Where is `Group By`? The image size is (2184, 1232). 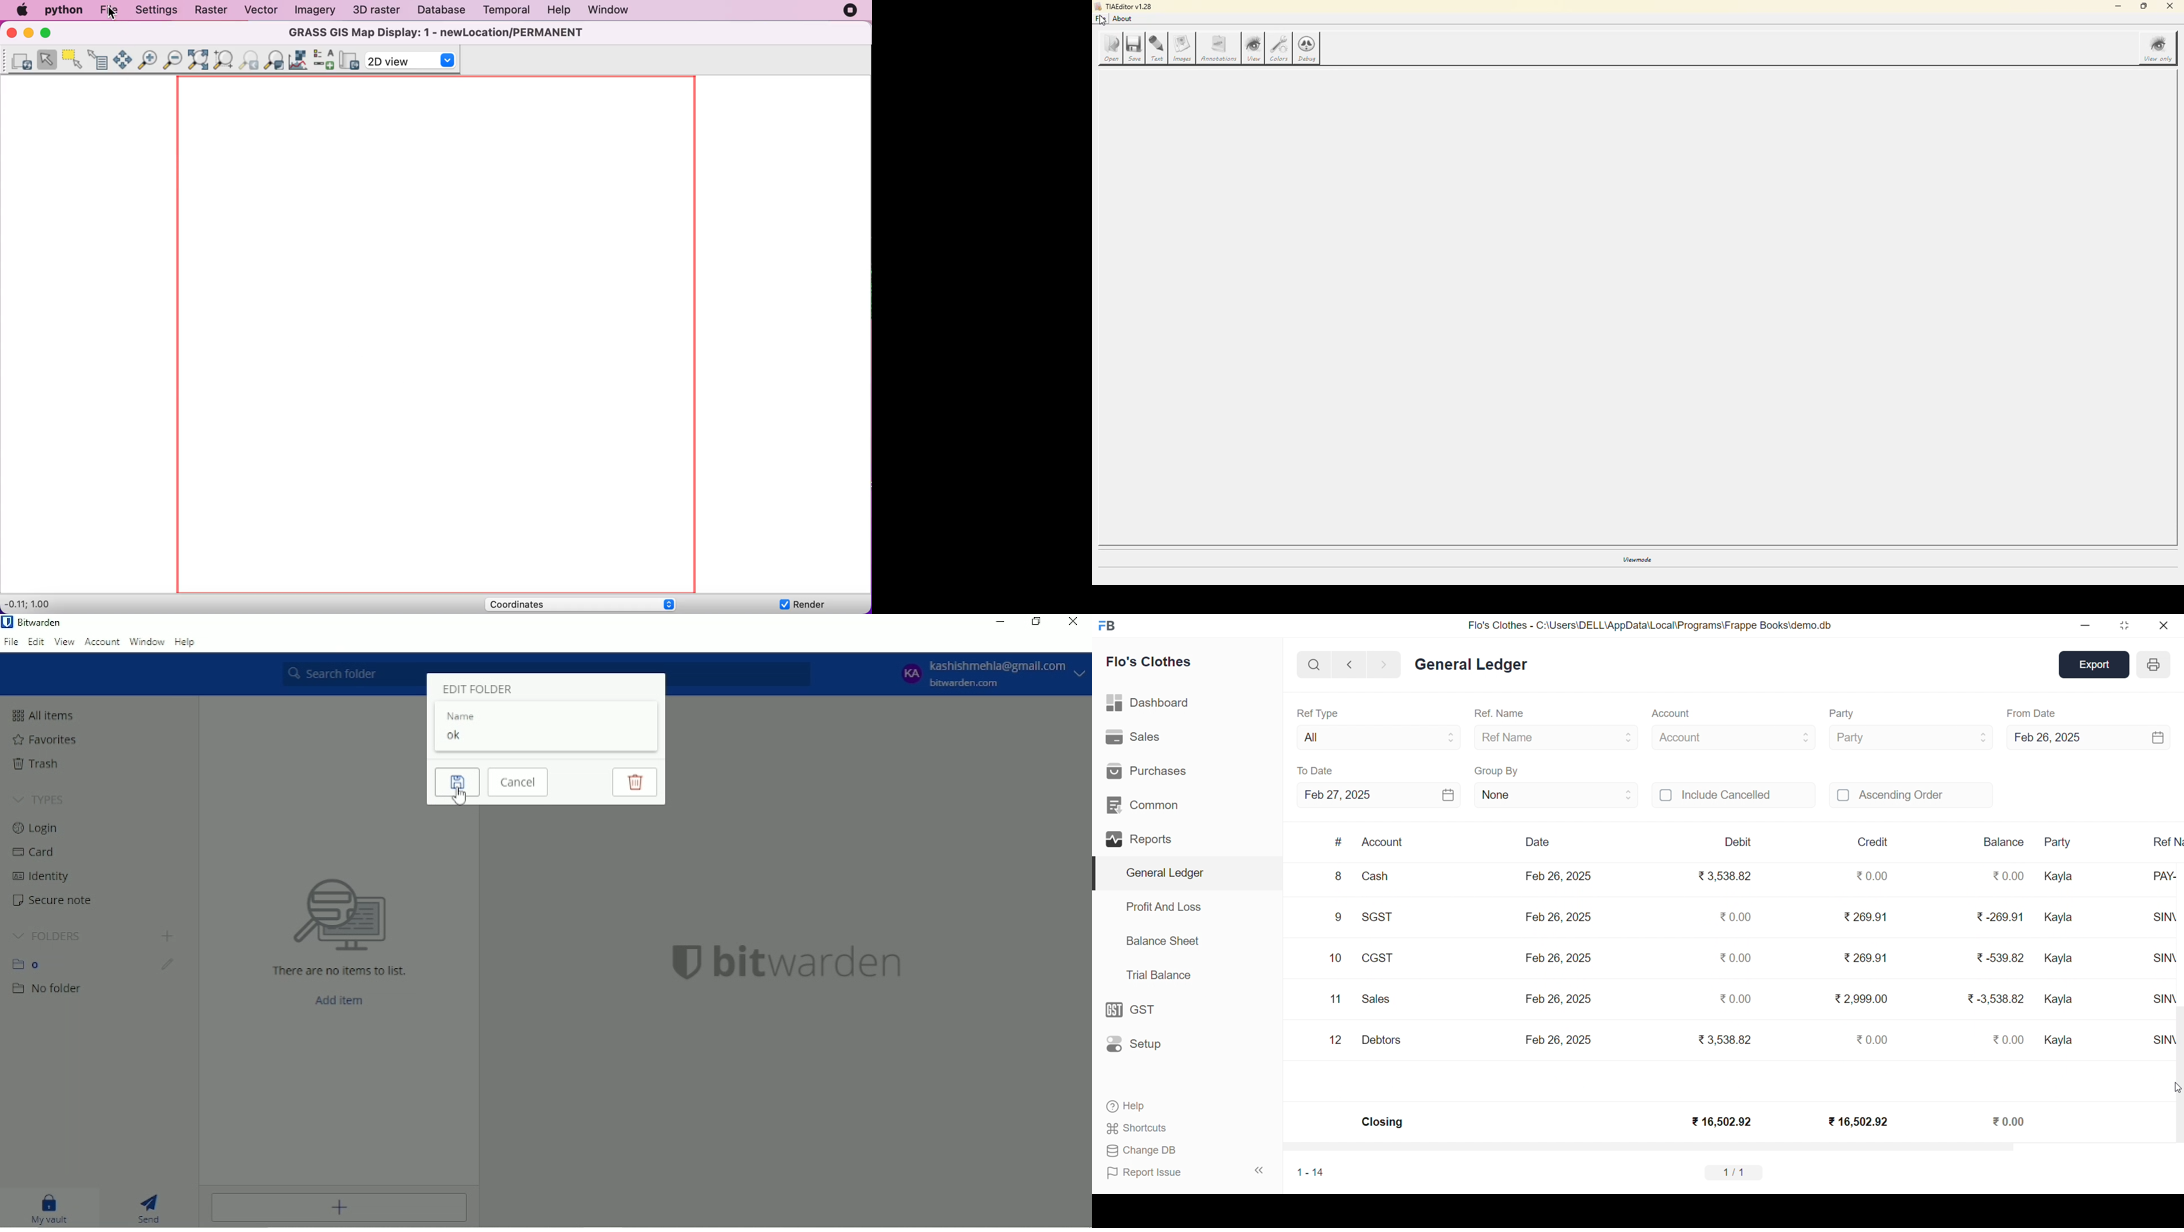
Group By is located at coordinates (1497, 769).